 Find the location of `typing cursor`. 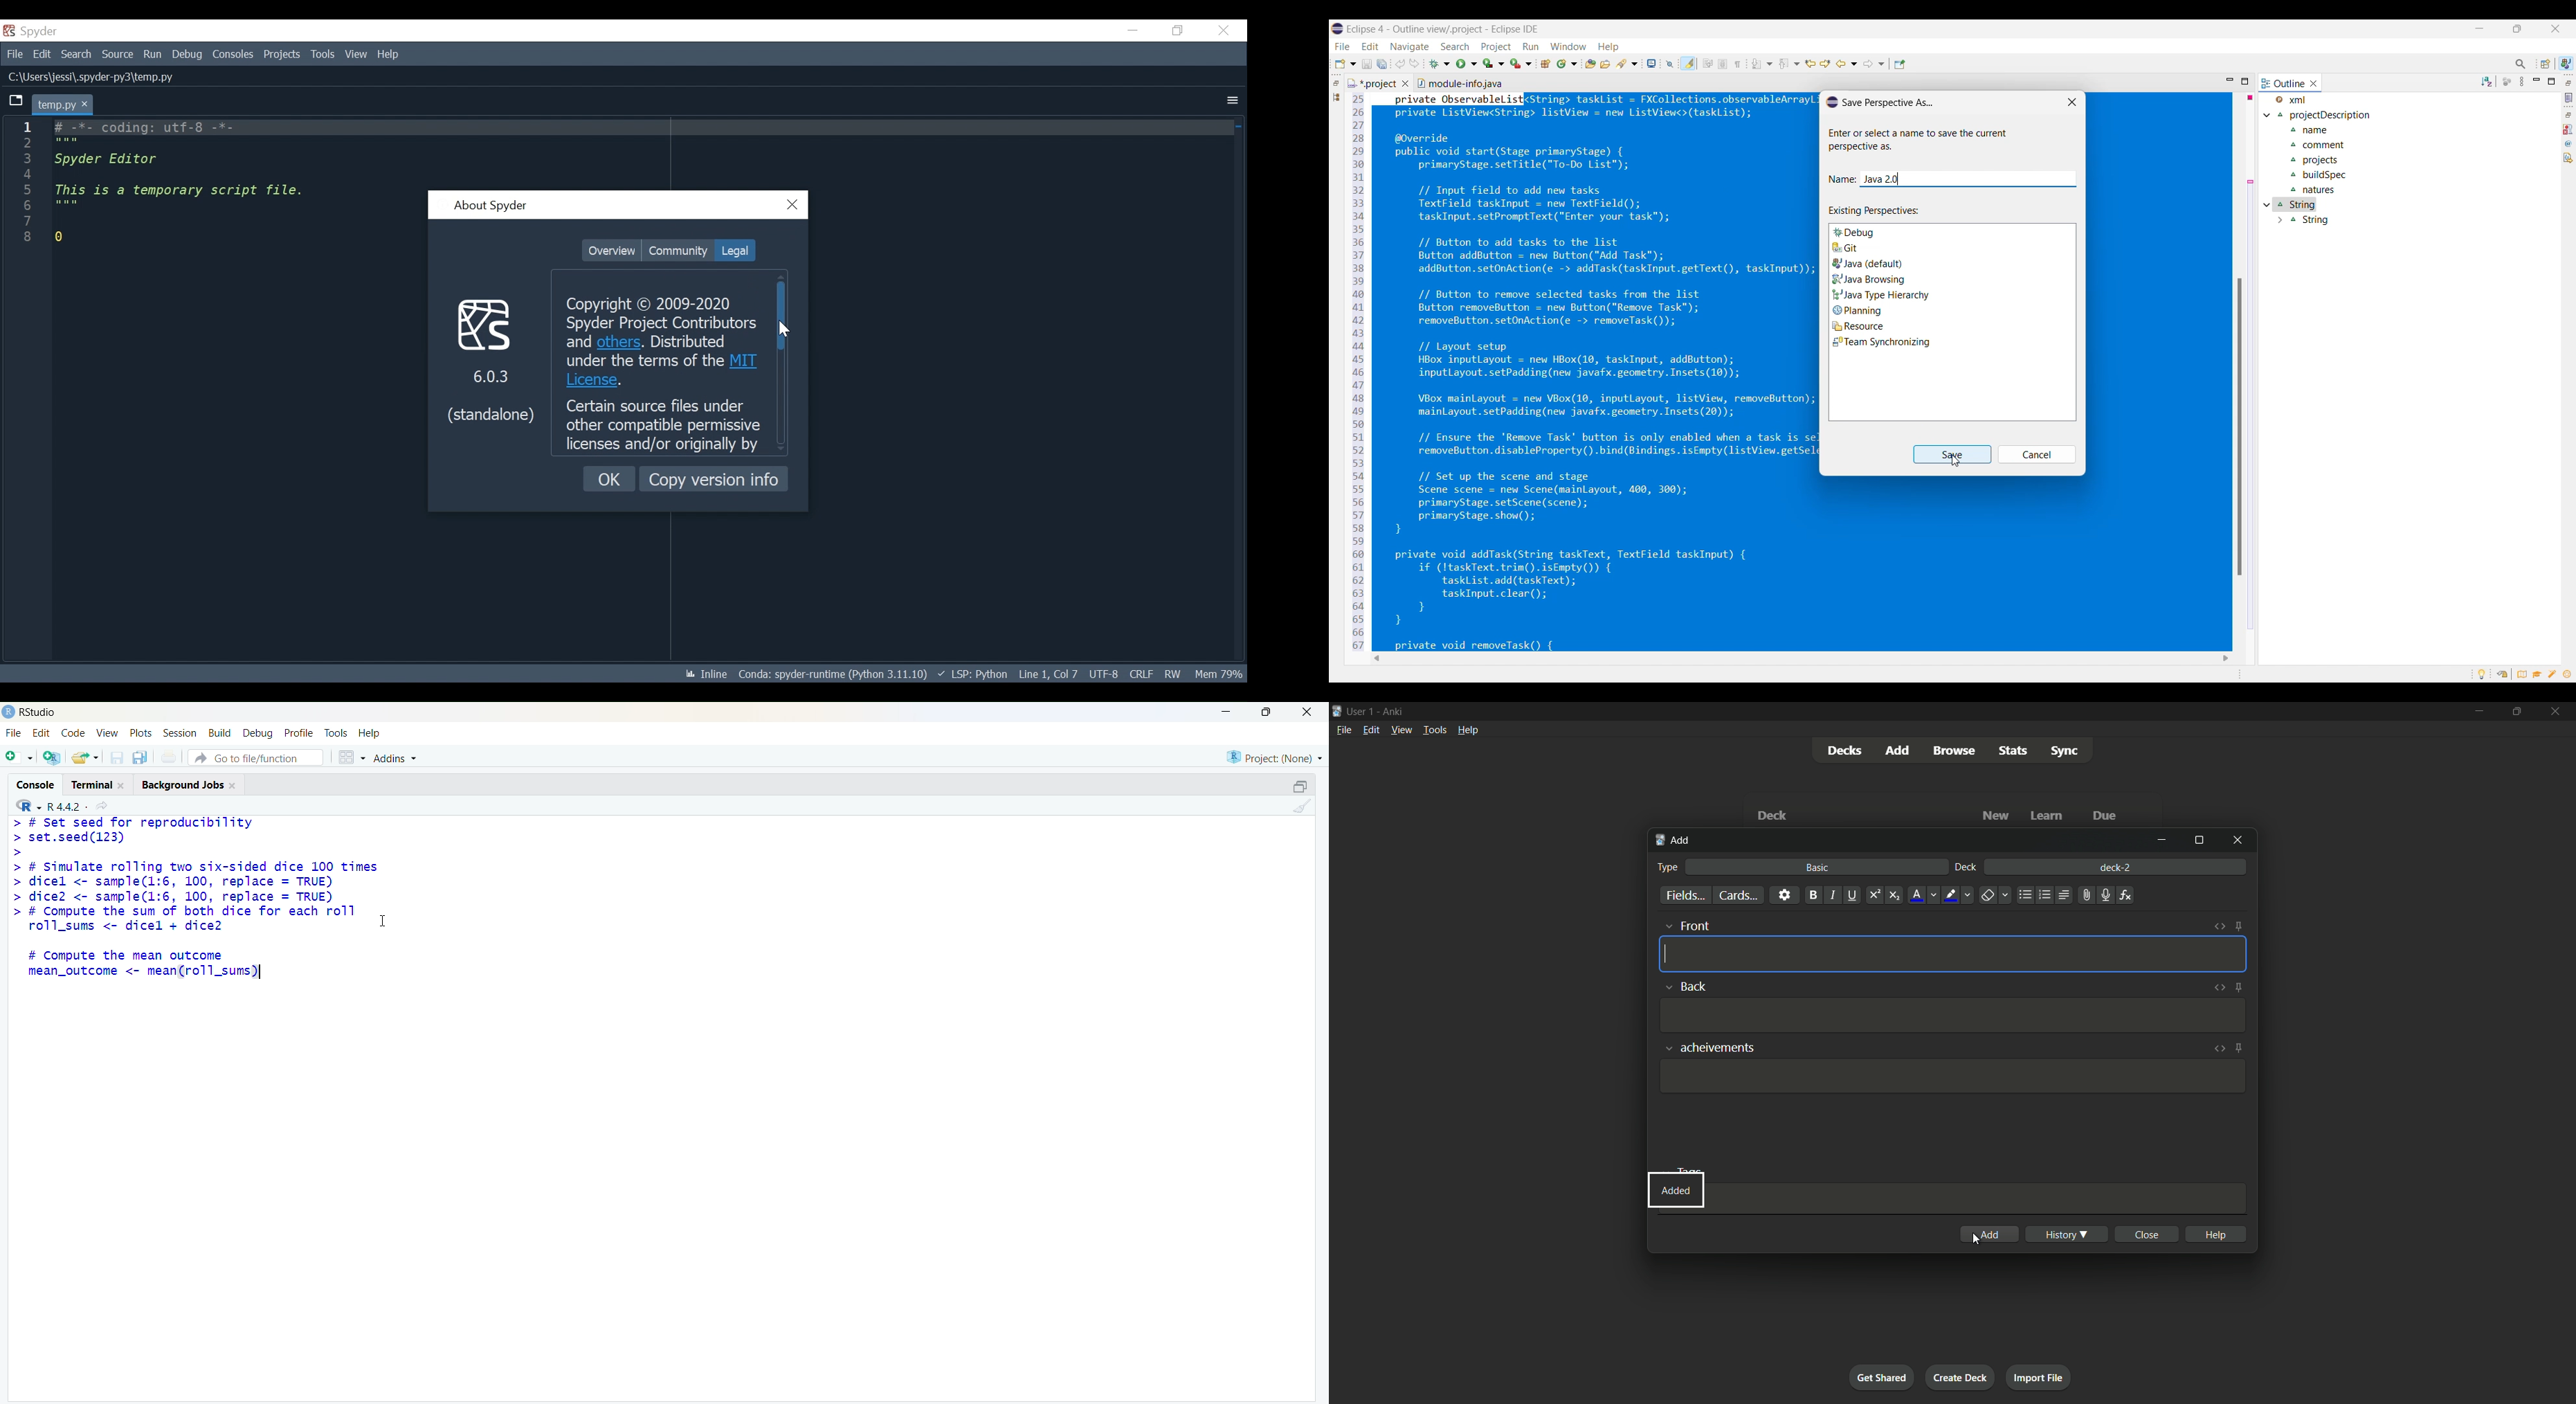

typing cursor is located at coordinates (1667, 954).